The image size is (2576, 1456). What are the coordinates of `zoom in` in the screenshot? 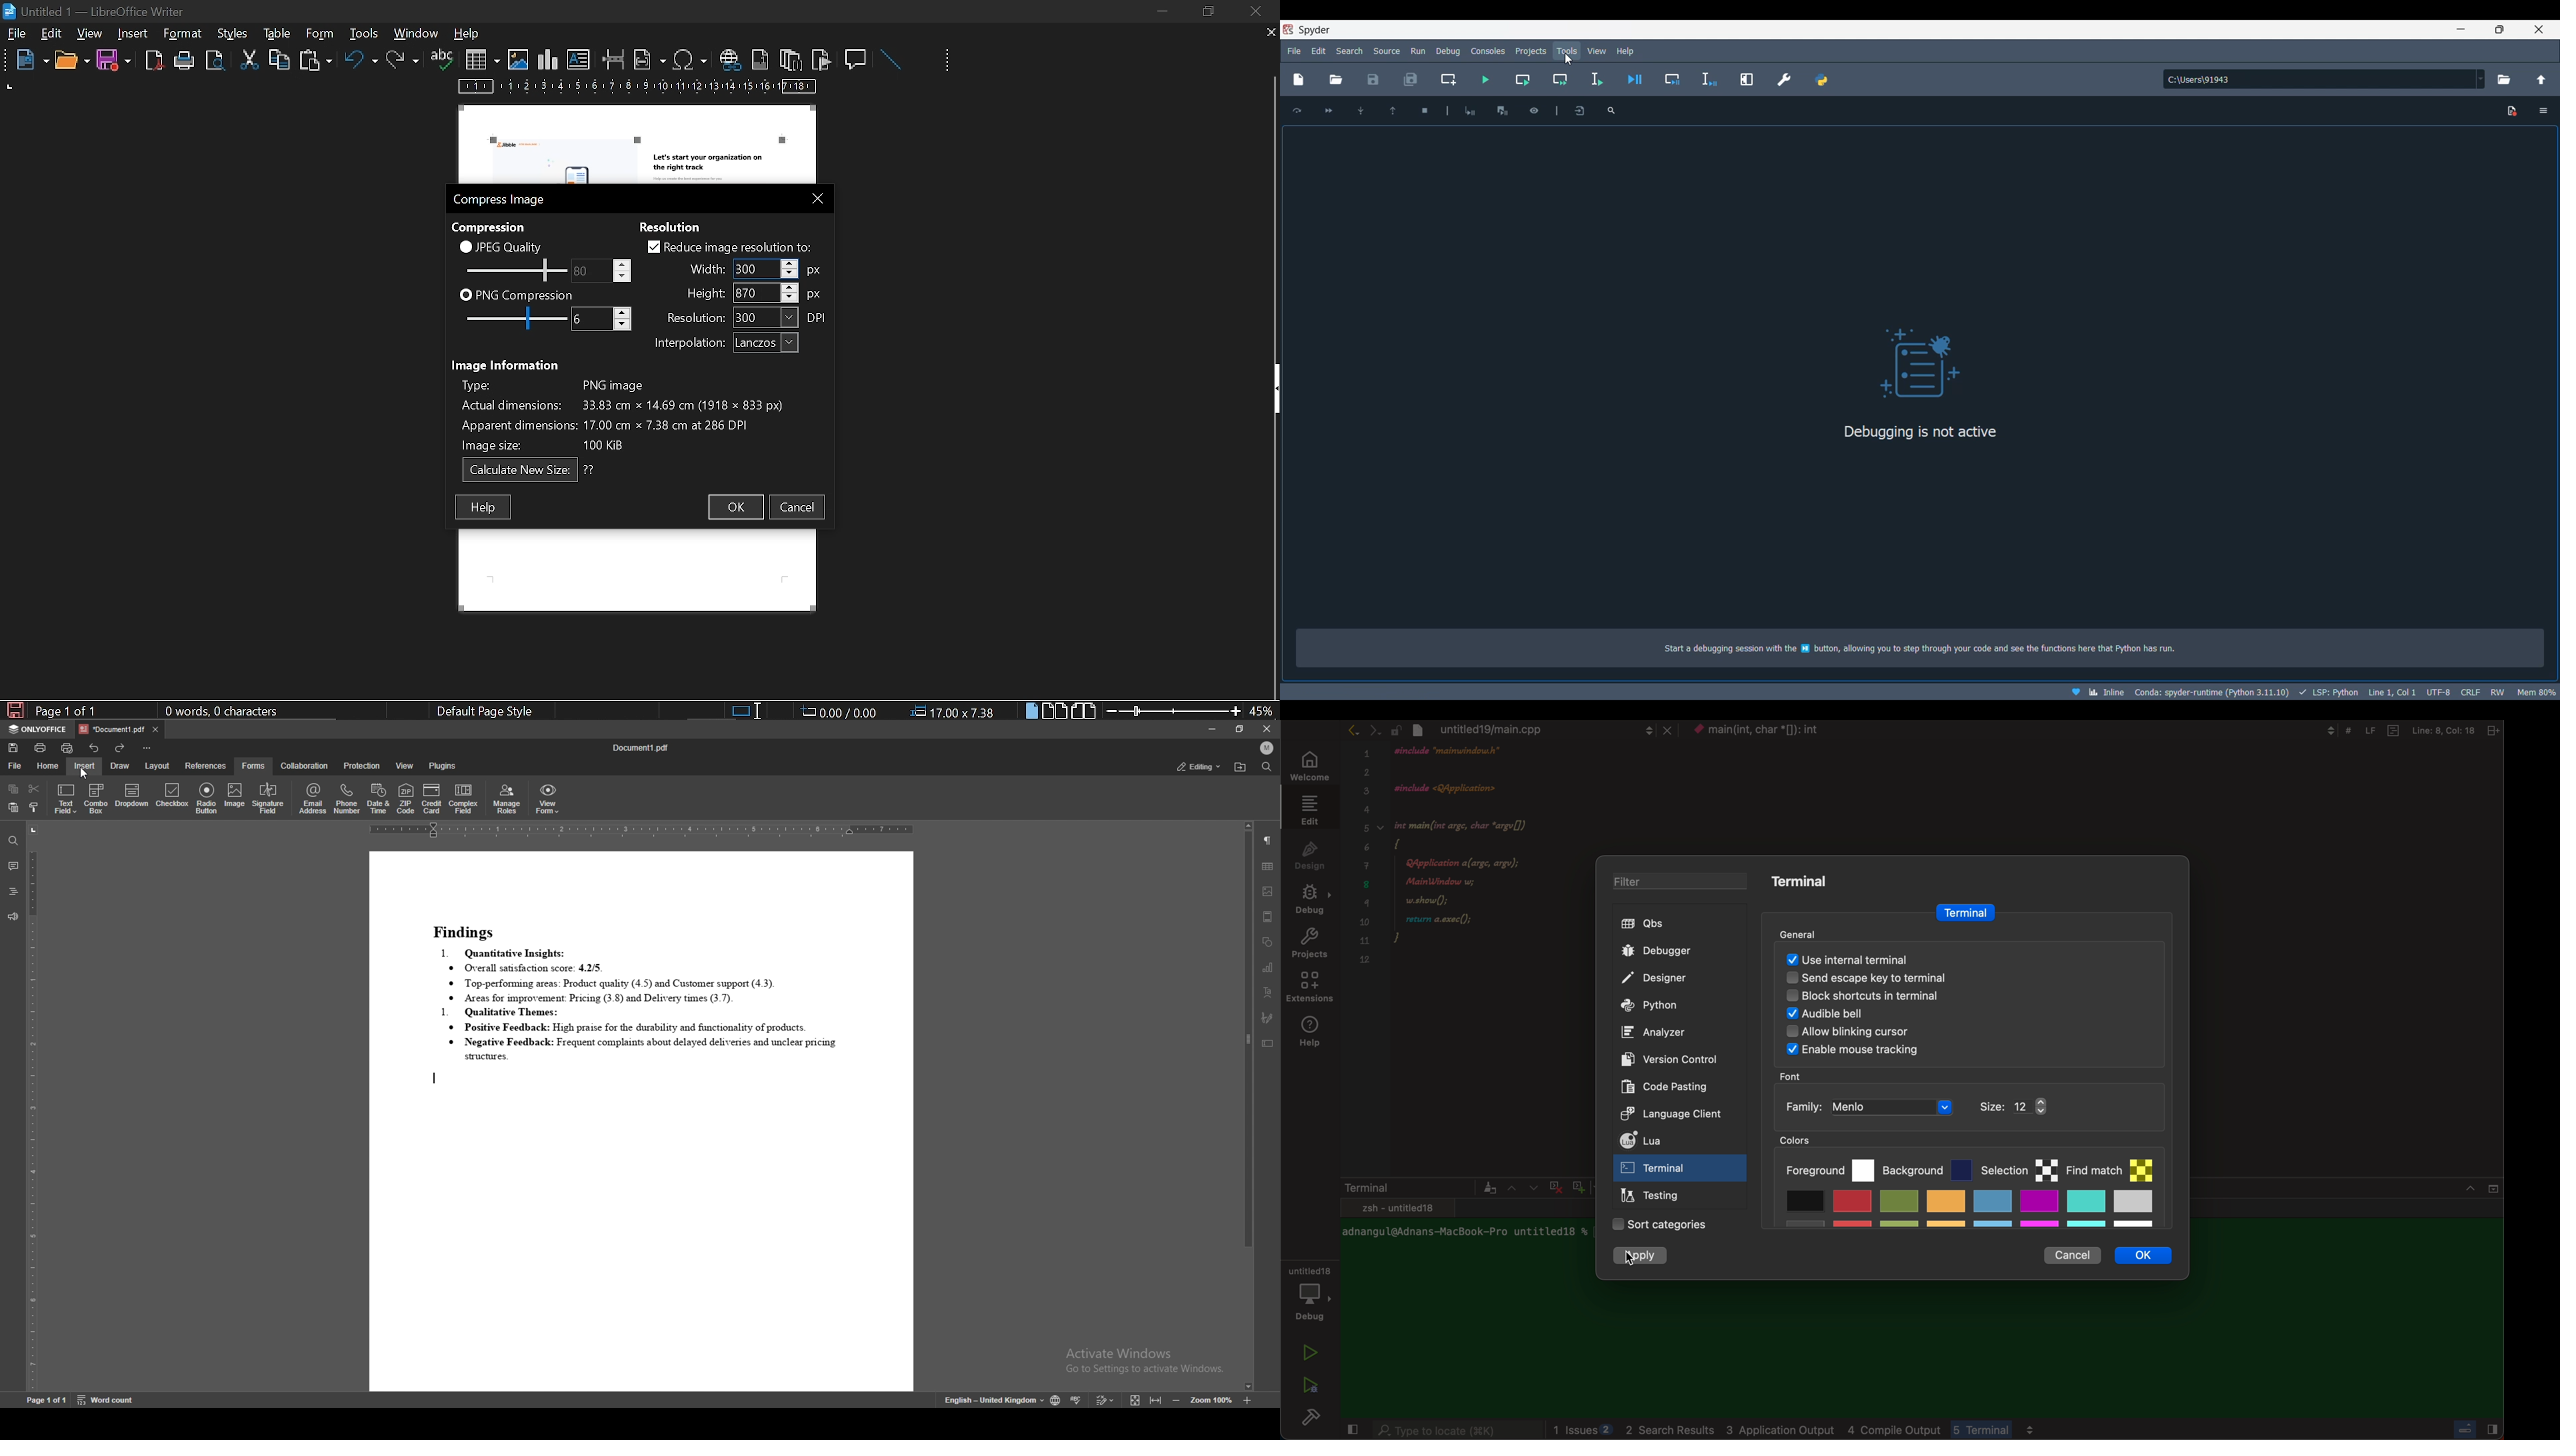 It's located at (1247, 1401).